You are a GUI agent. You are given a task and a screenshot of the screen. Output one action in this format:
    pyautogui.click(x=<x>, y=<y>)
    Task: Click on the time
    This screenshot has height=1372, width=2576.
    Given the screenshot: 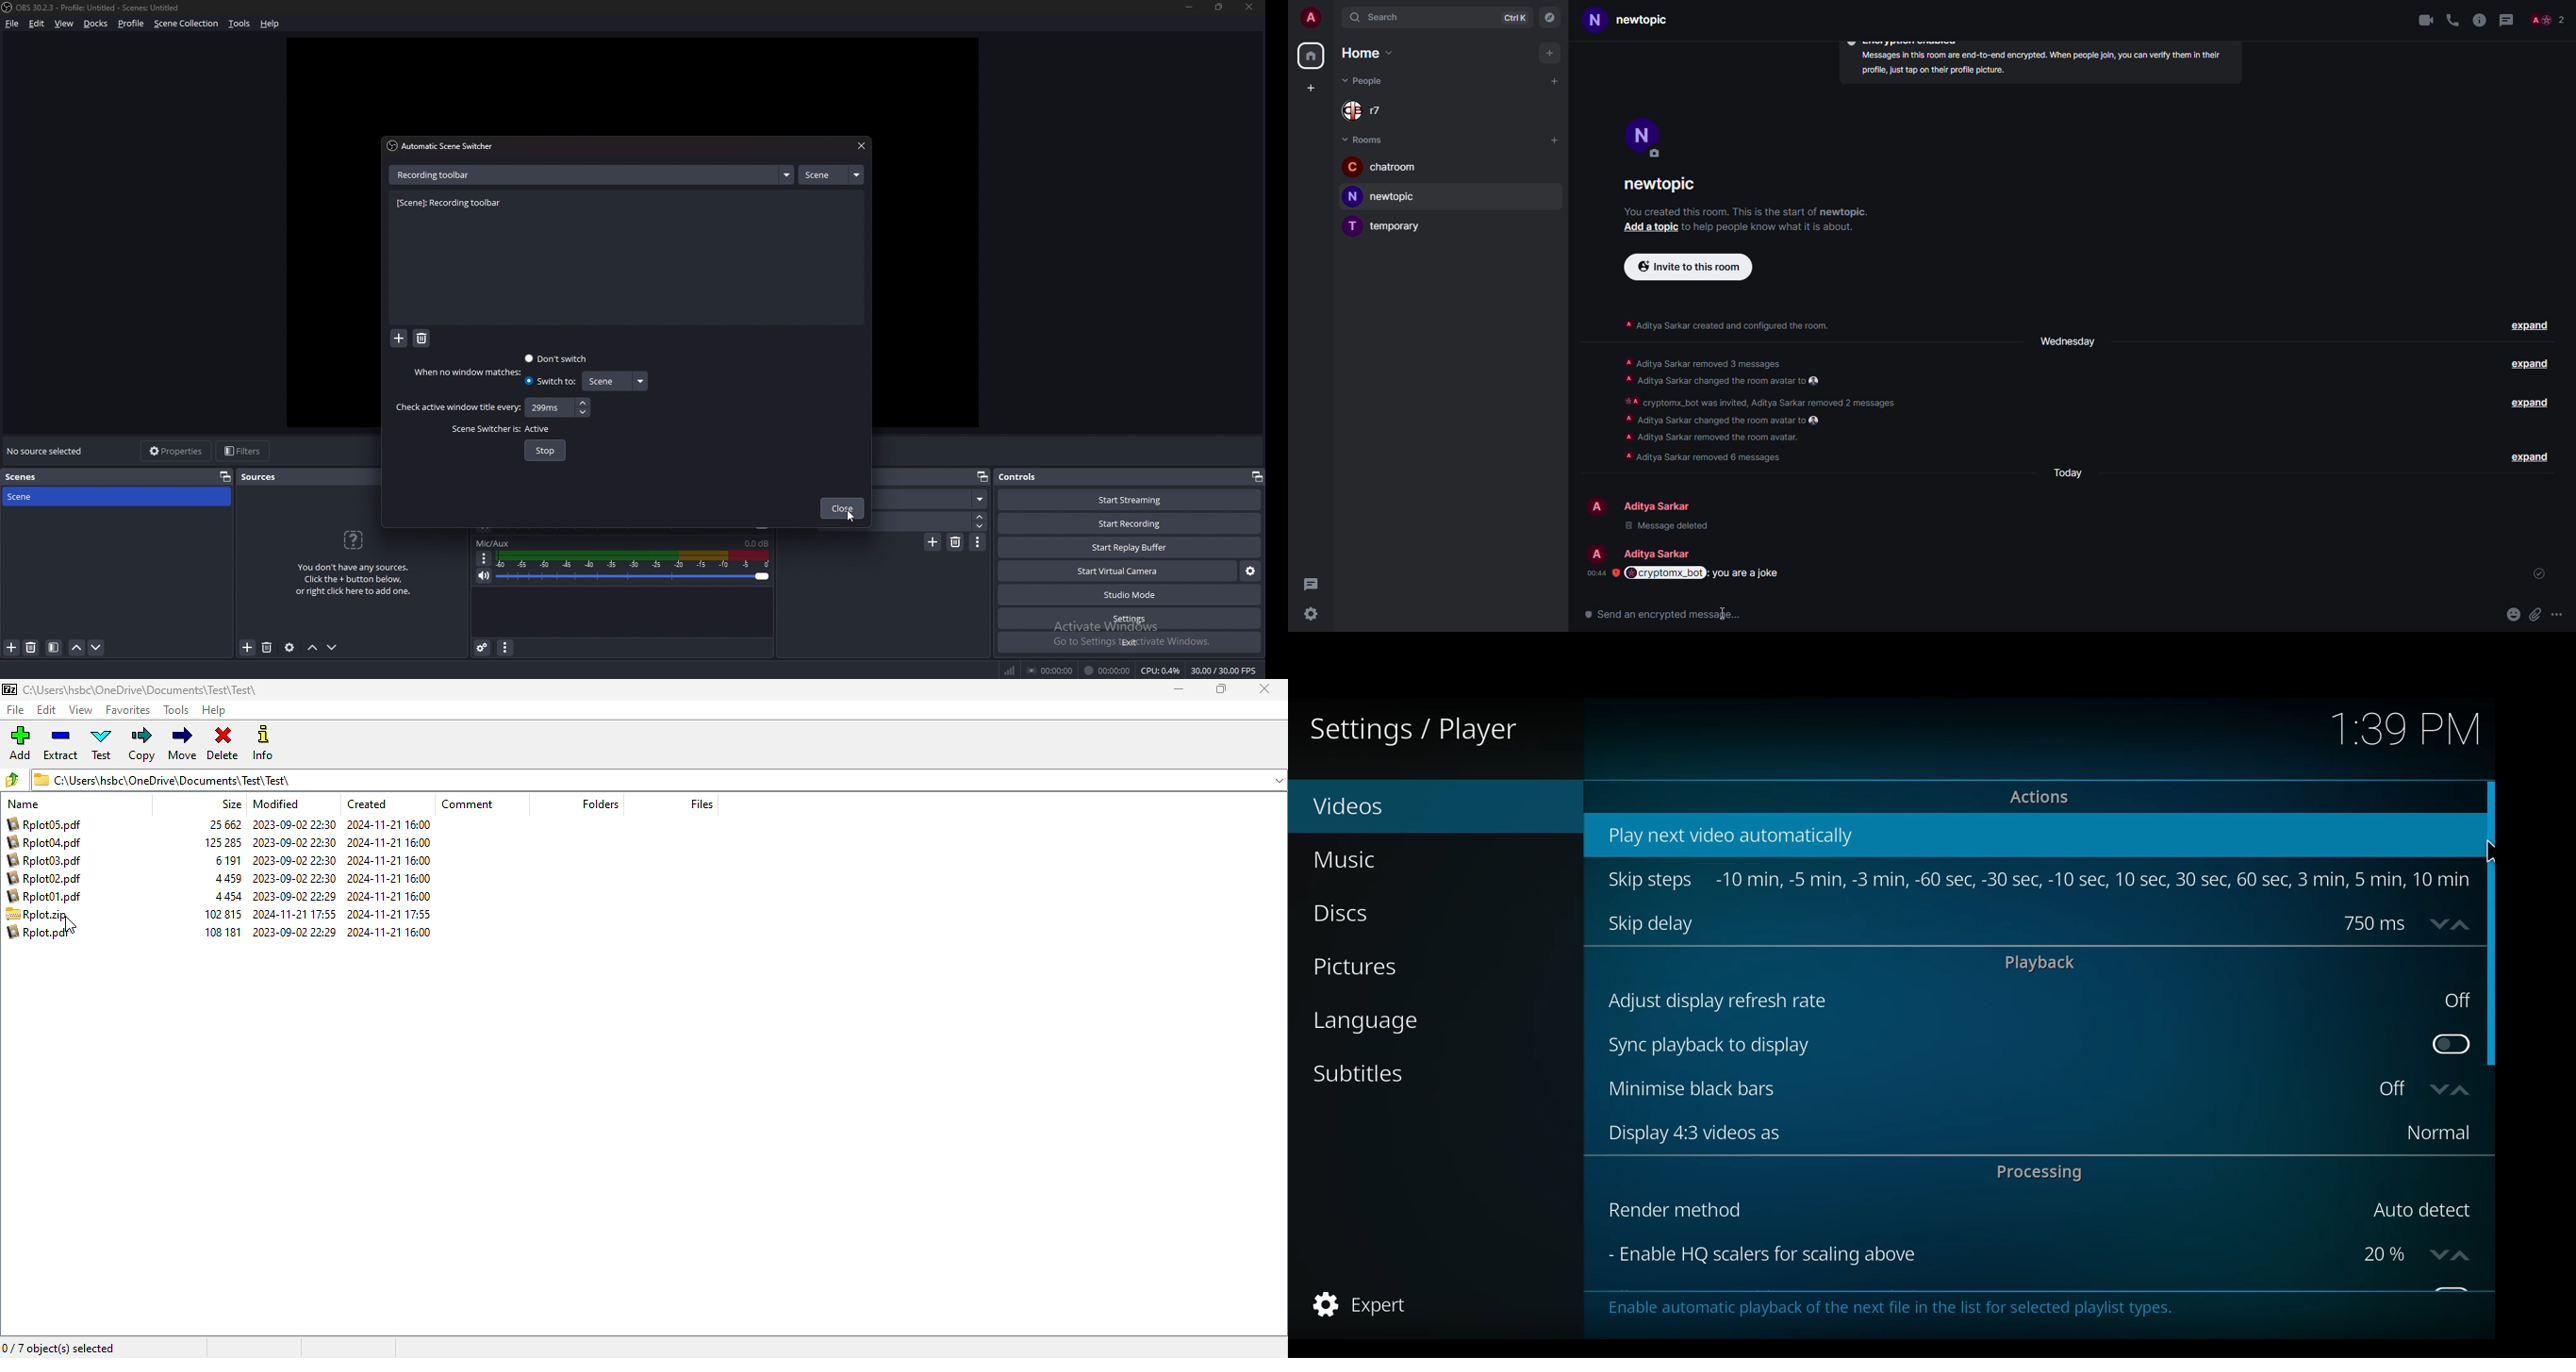 What is the action you would take?
    pyautogui.click(x=1601, y=573)
    